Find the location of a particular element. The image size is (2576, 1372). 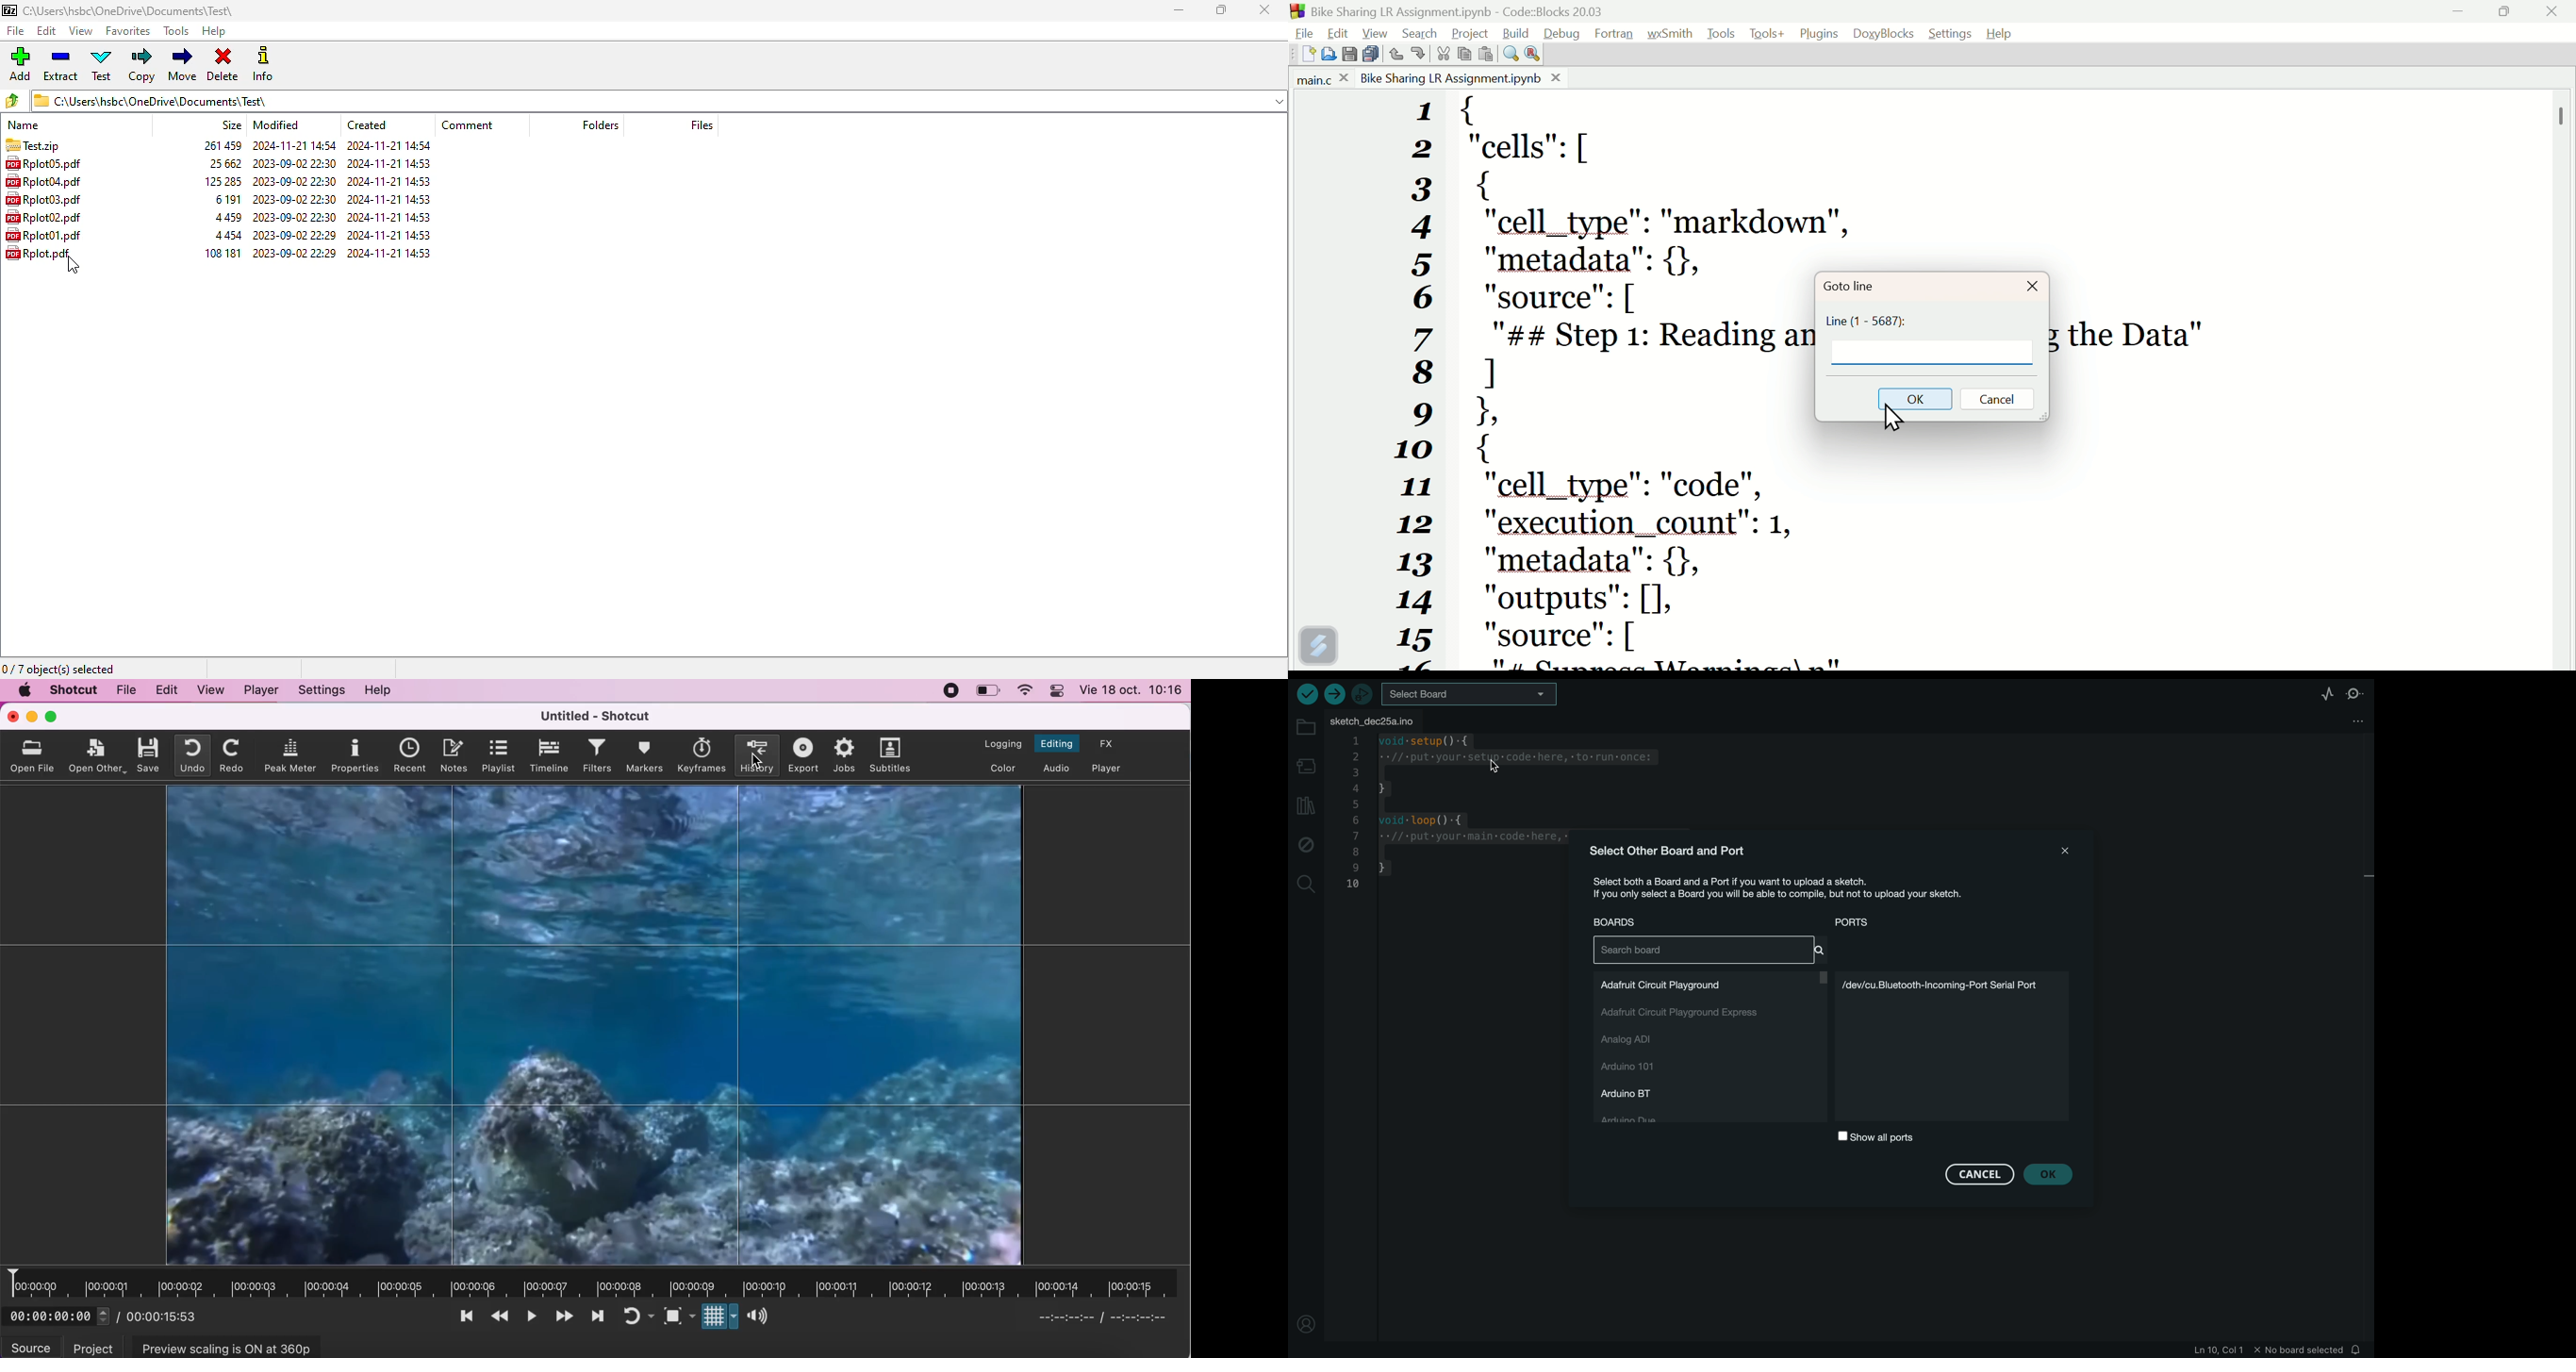

Cut is located at coordinates (1440, 54).